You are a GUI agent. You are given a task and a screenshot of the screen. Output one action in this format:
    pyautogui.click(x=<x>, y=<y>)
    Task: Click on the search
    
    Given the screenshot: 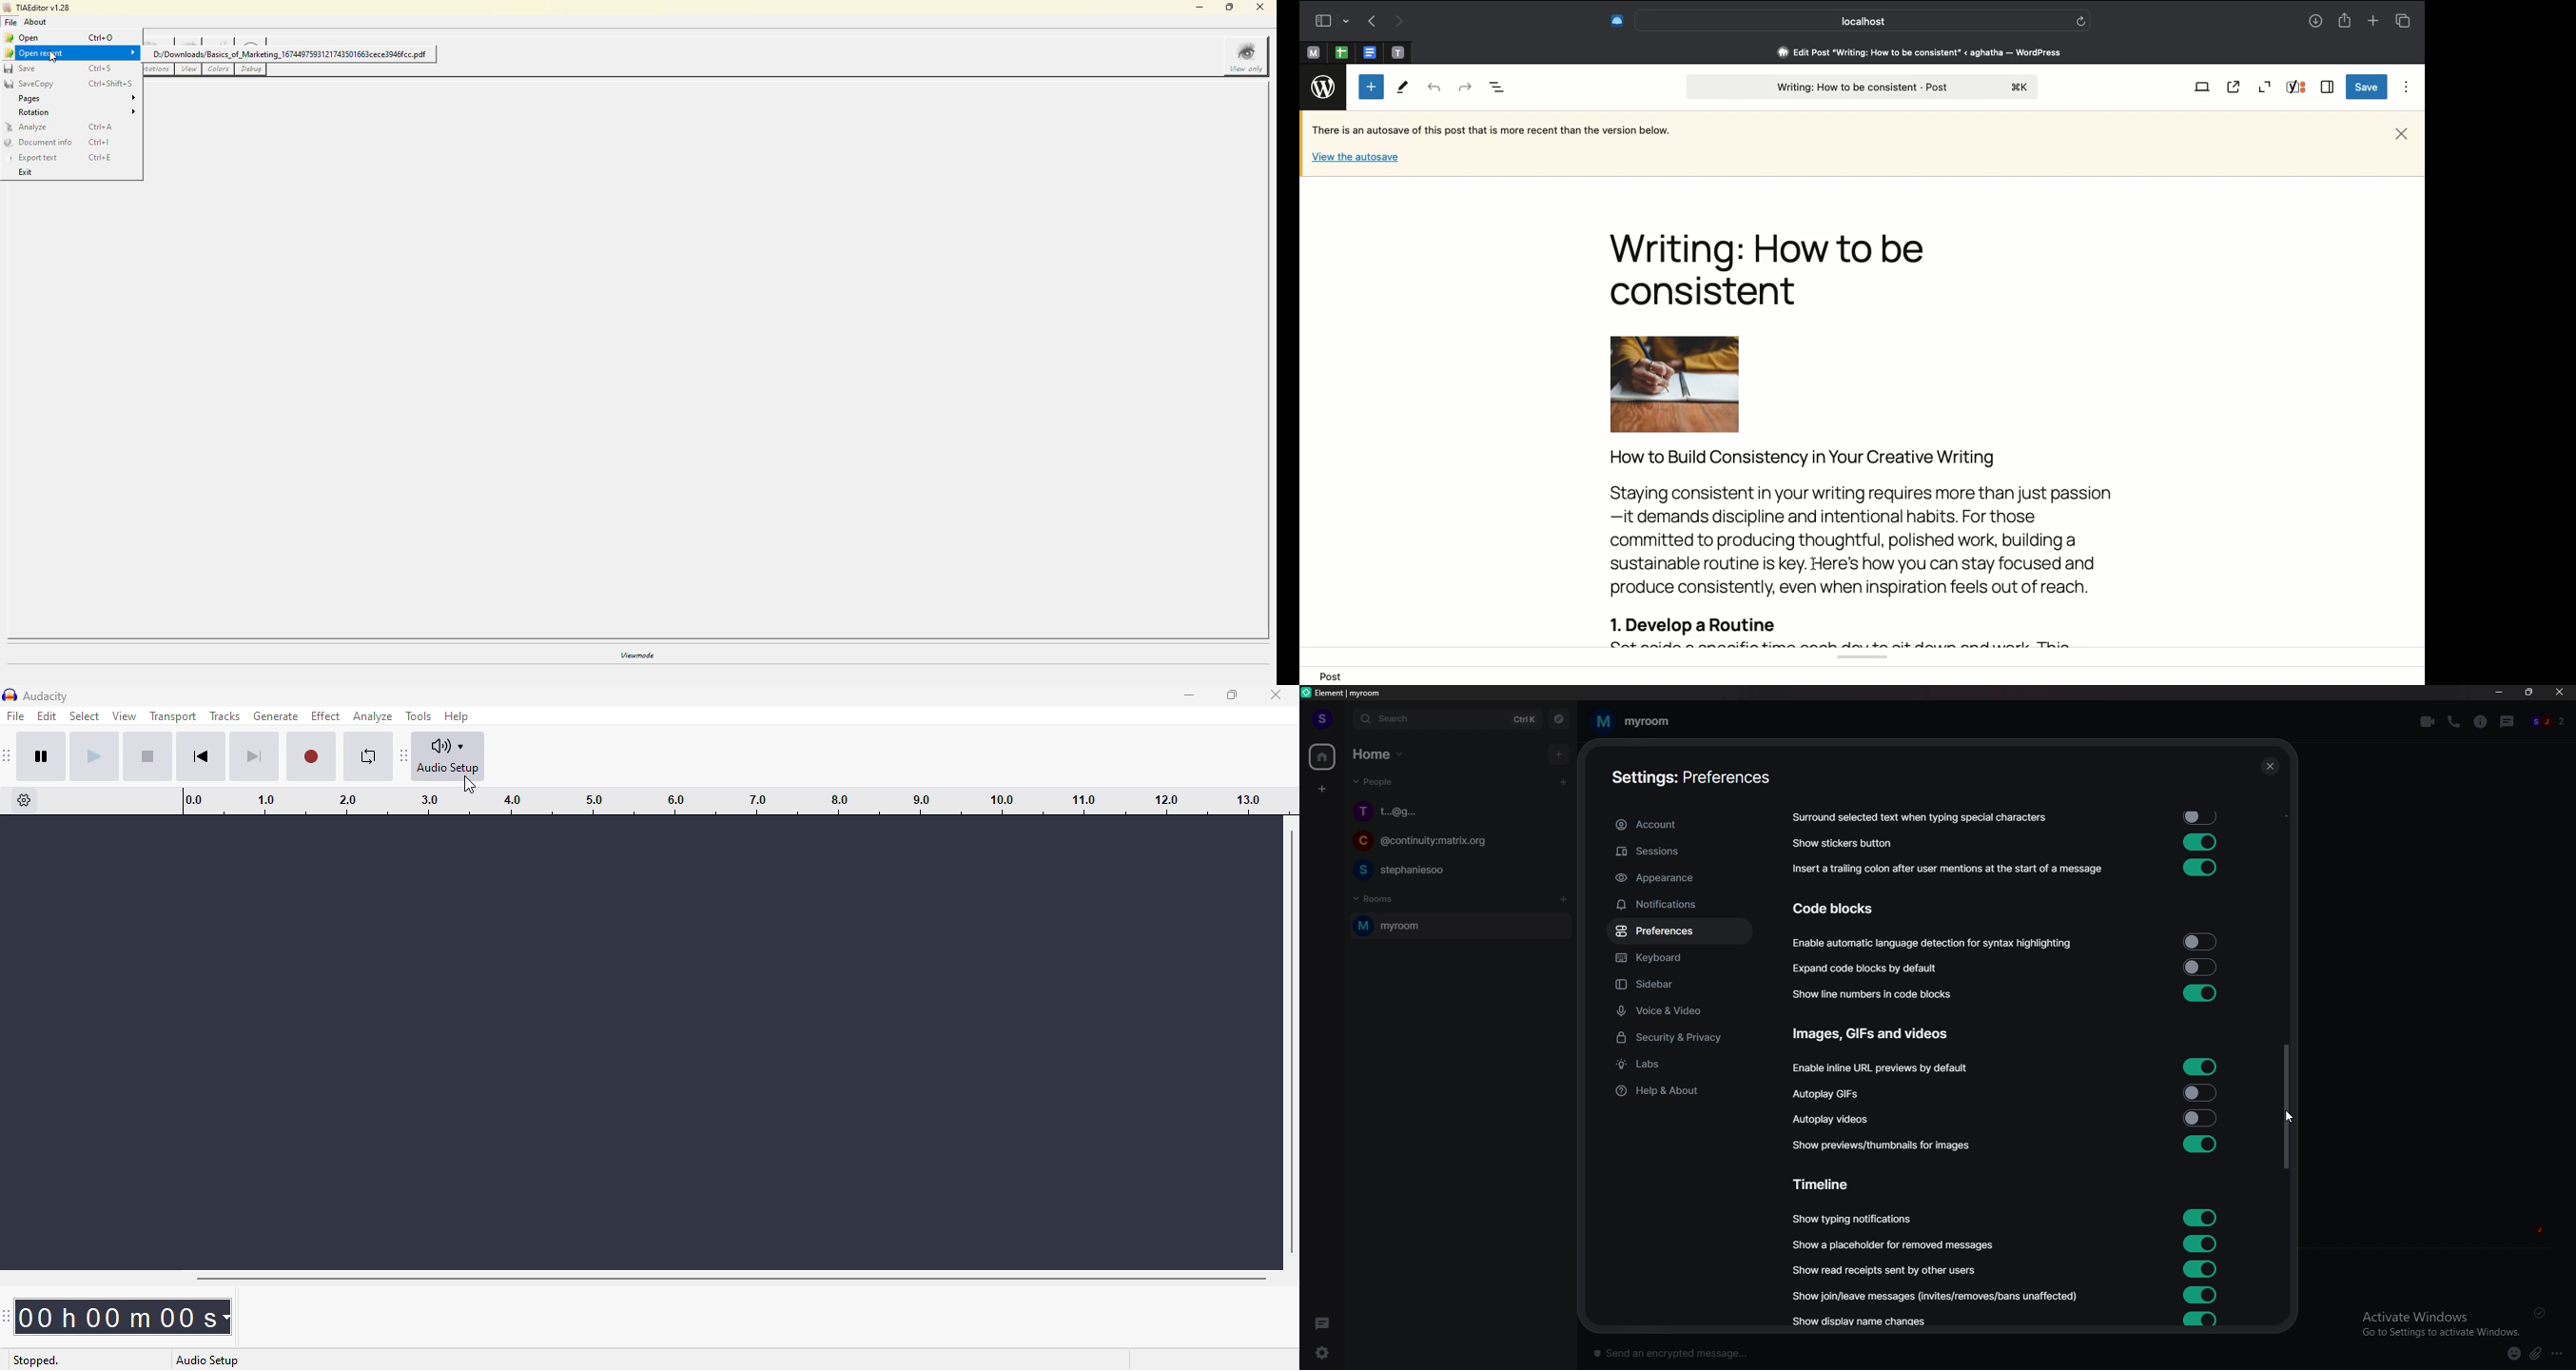 What is the action you would take?
    pyautogui.click(x=1446, y=719)
    